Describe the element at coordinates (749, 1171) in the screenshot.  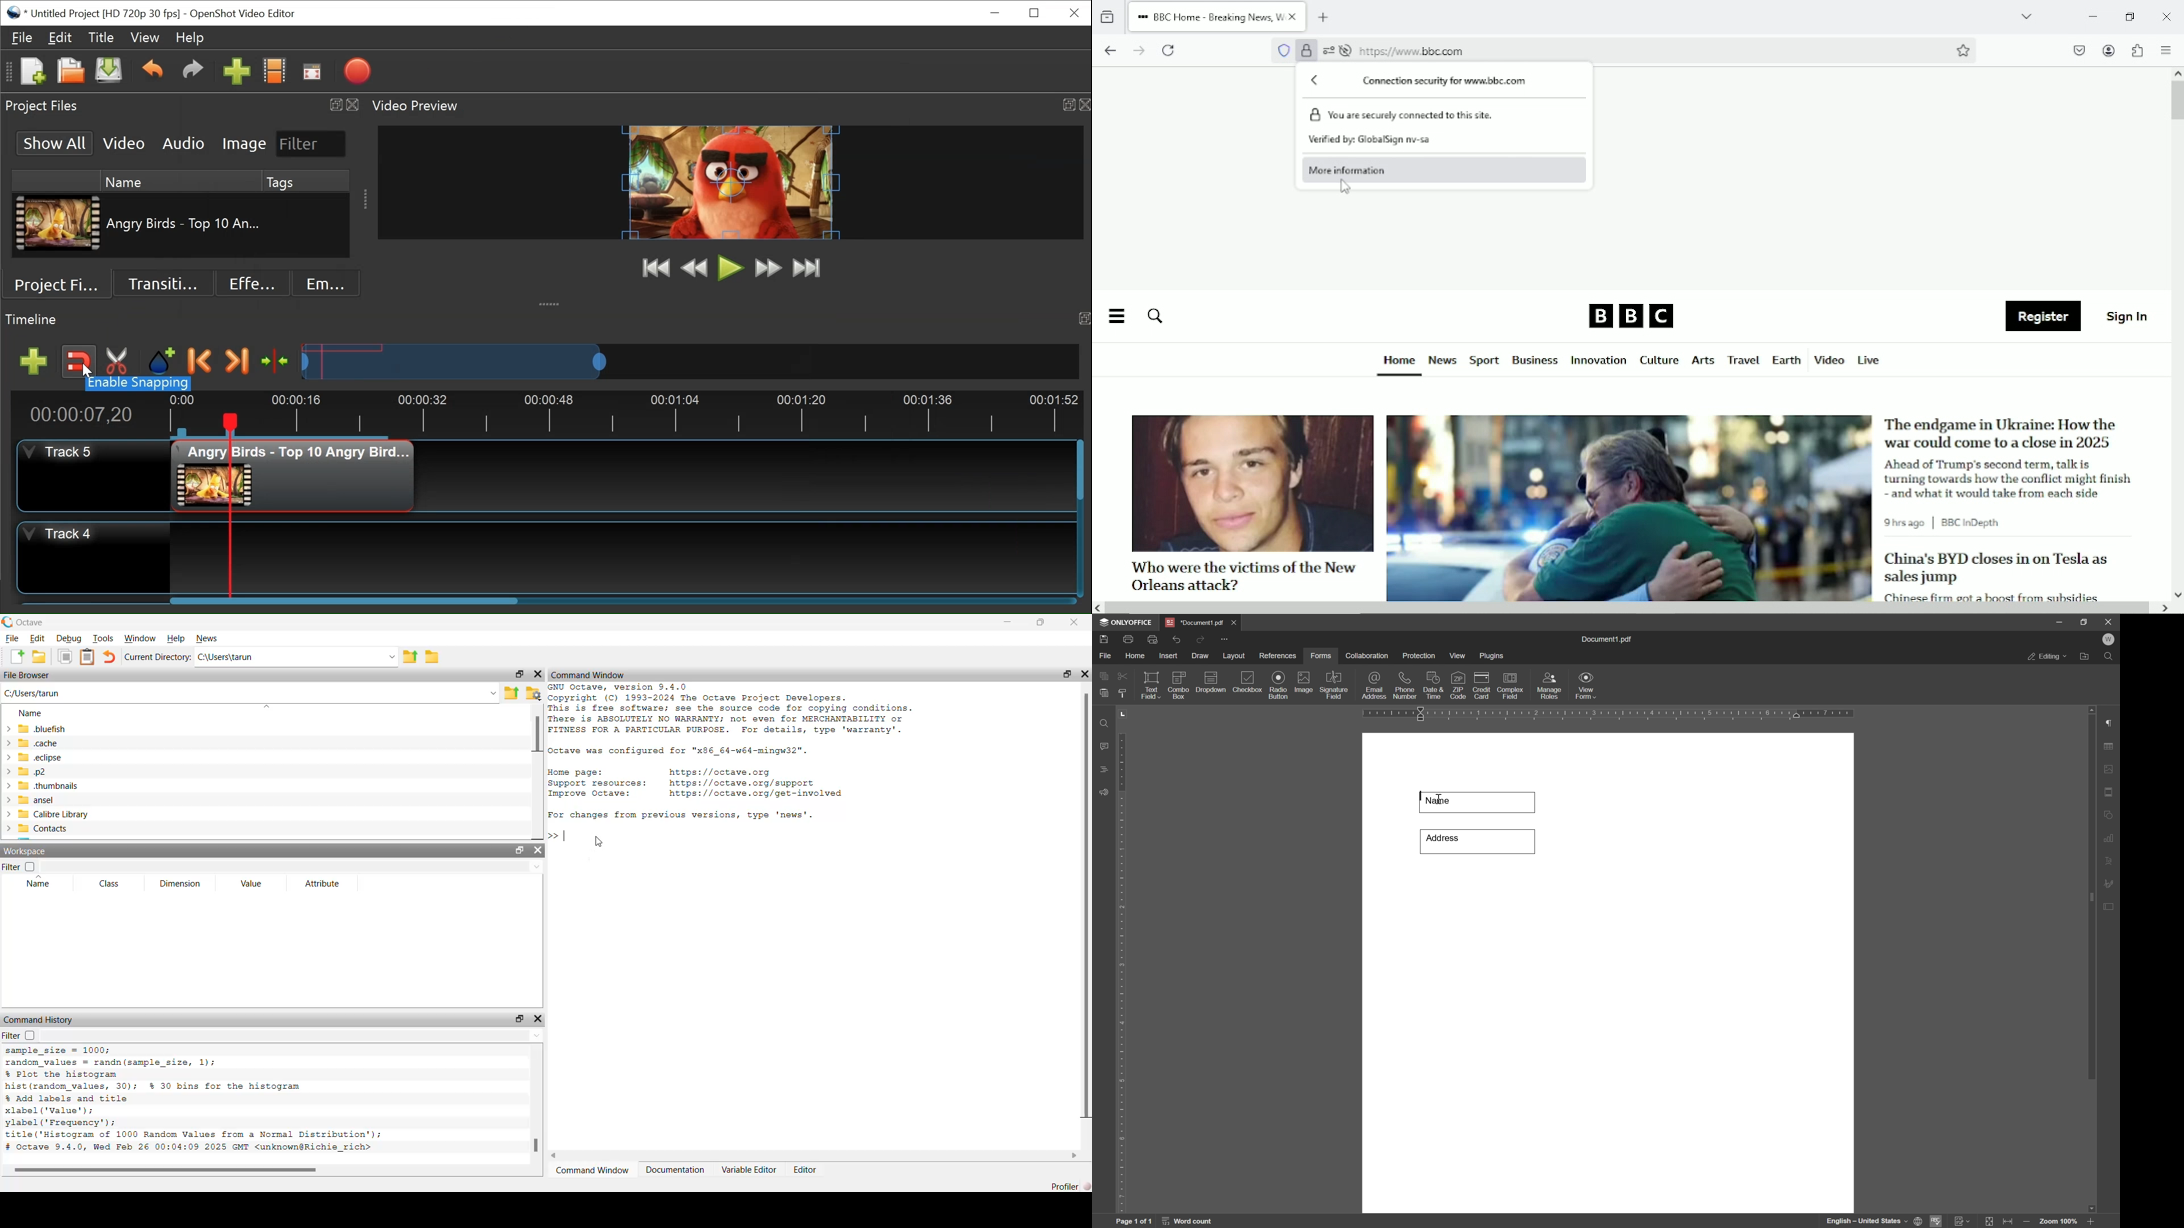
I see `Variable Editor` at that location.